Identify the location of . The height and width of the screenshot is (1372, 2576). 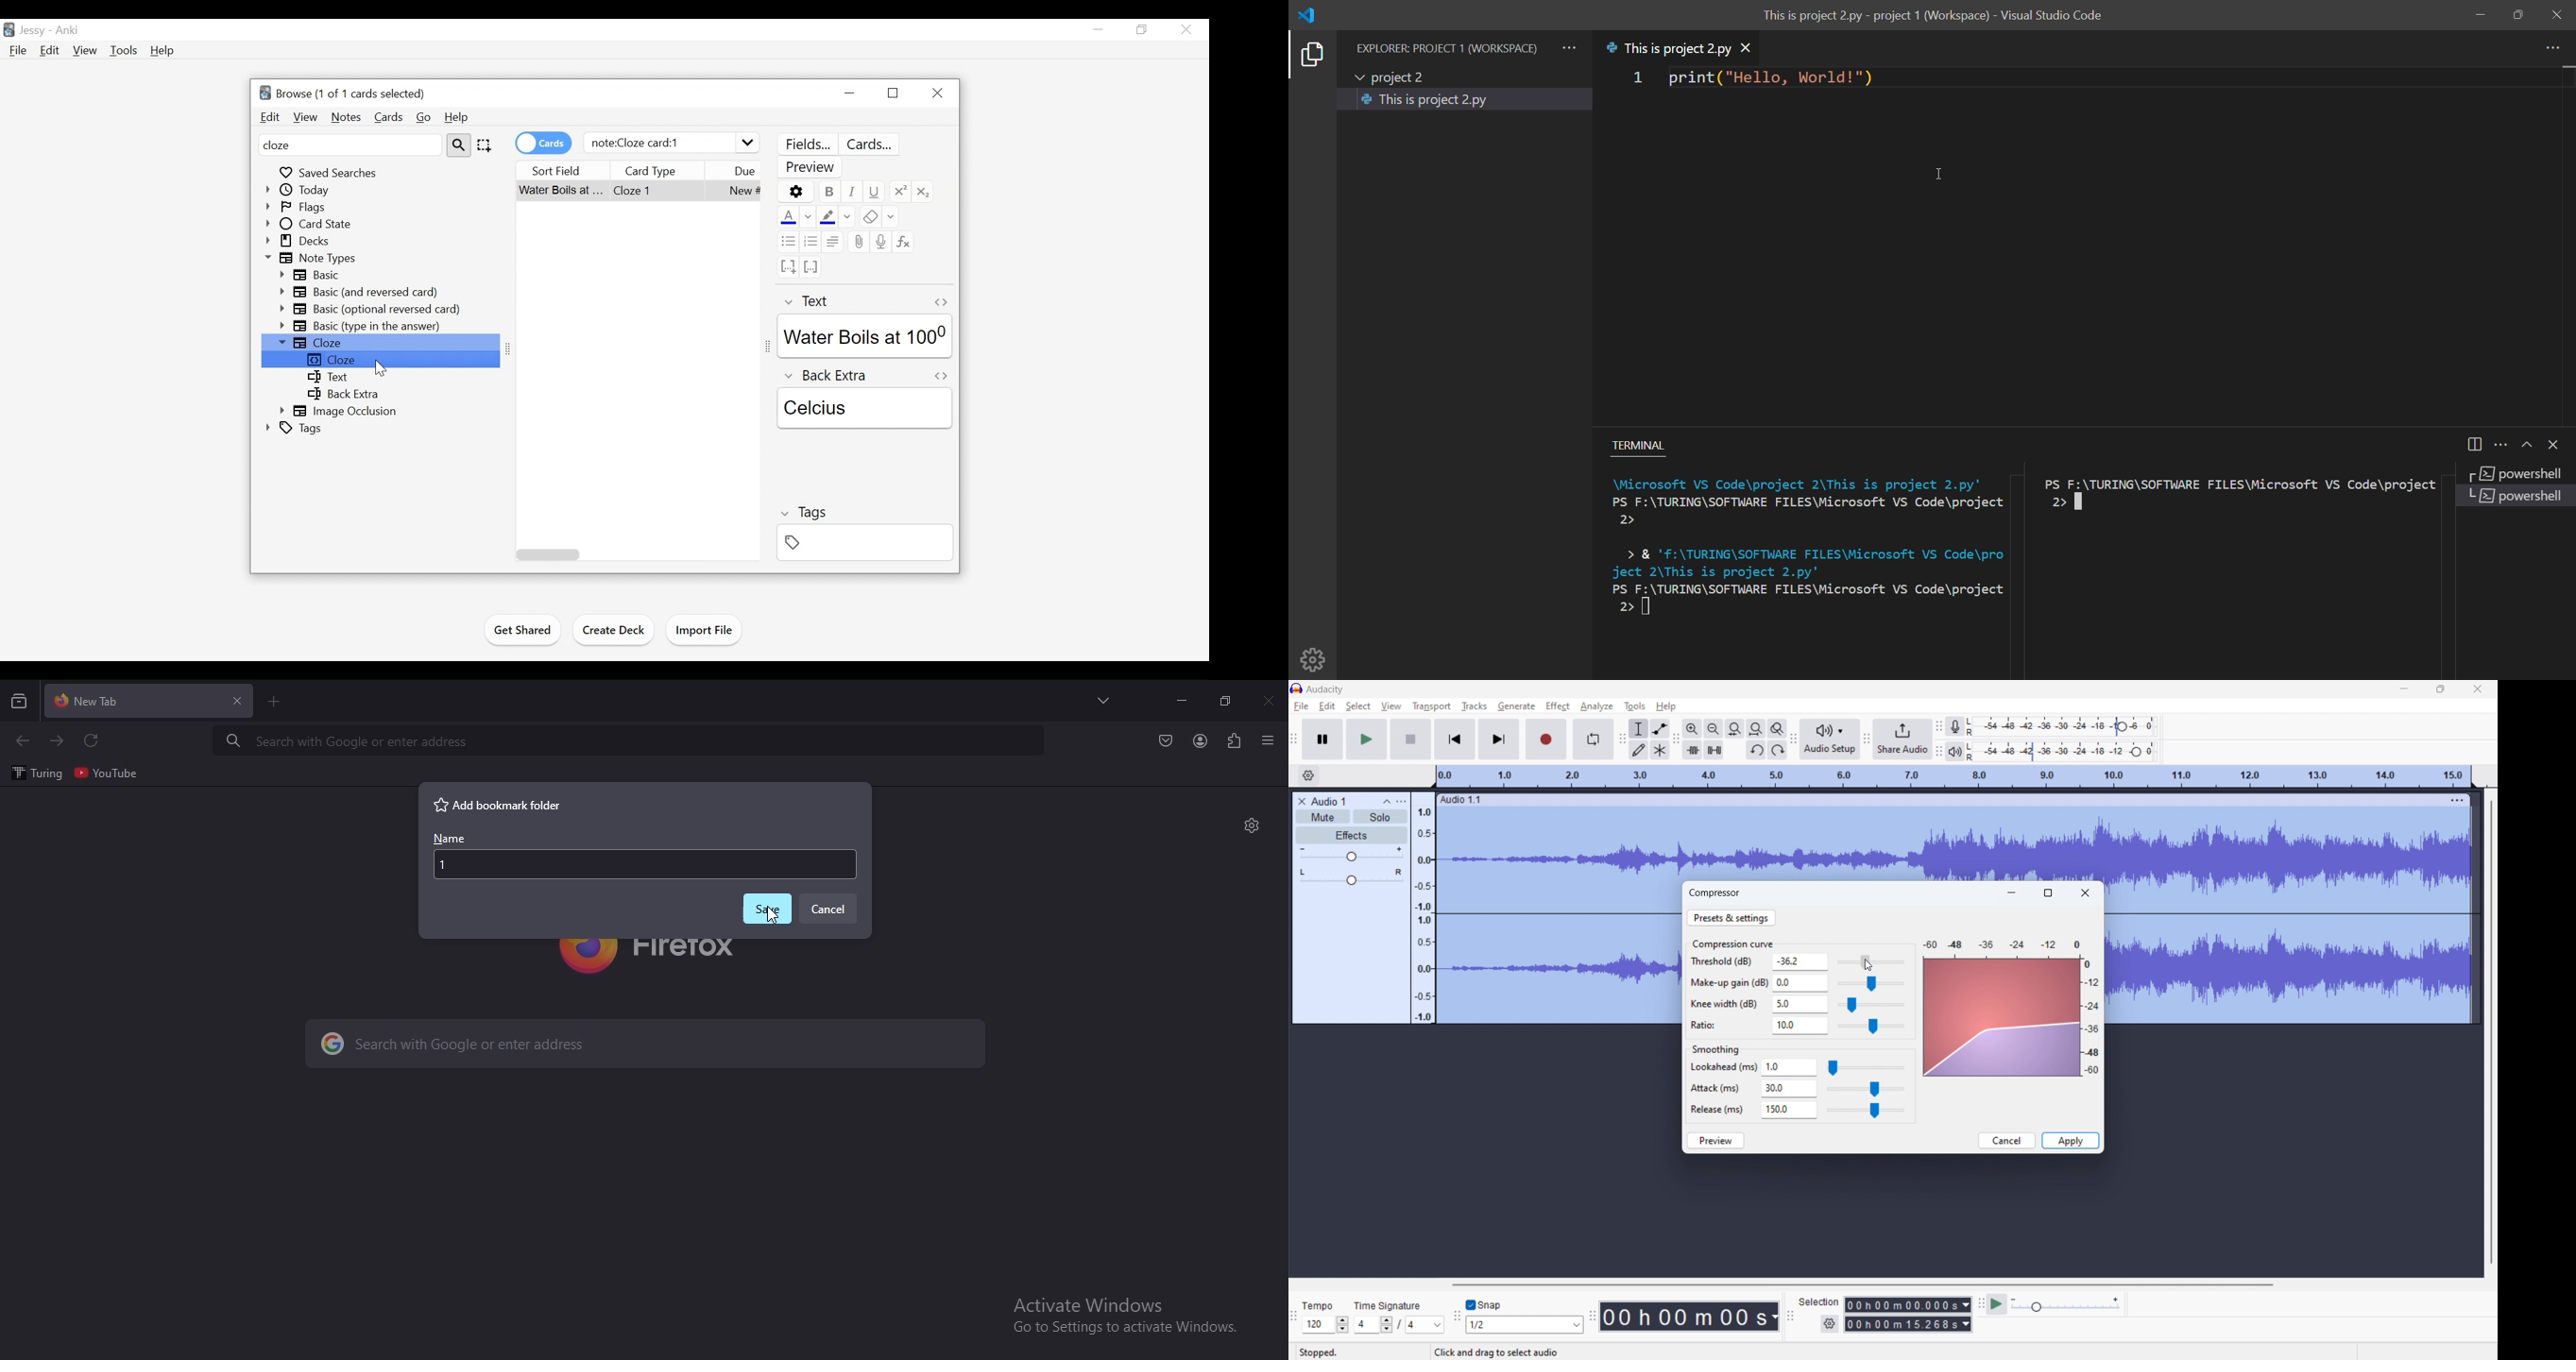
(298, 208).